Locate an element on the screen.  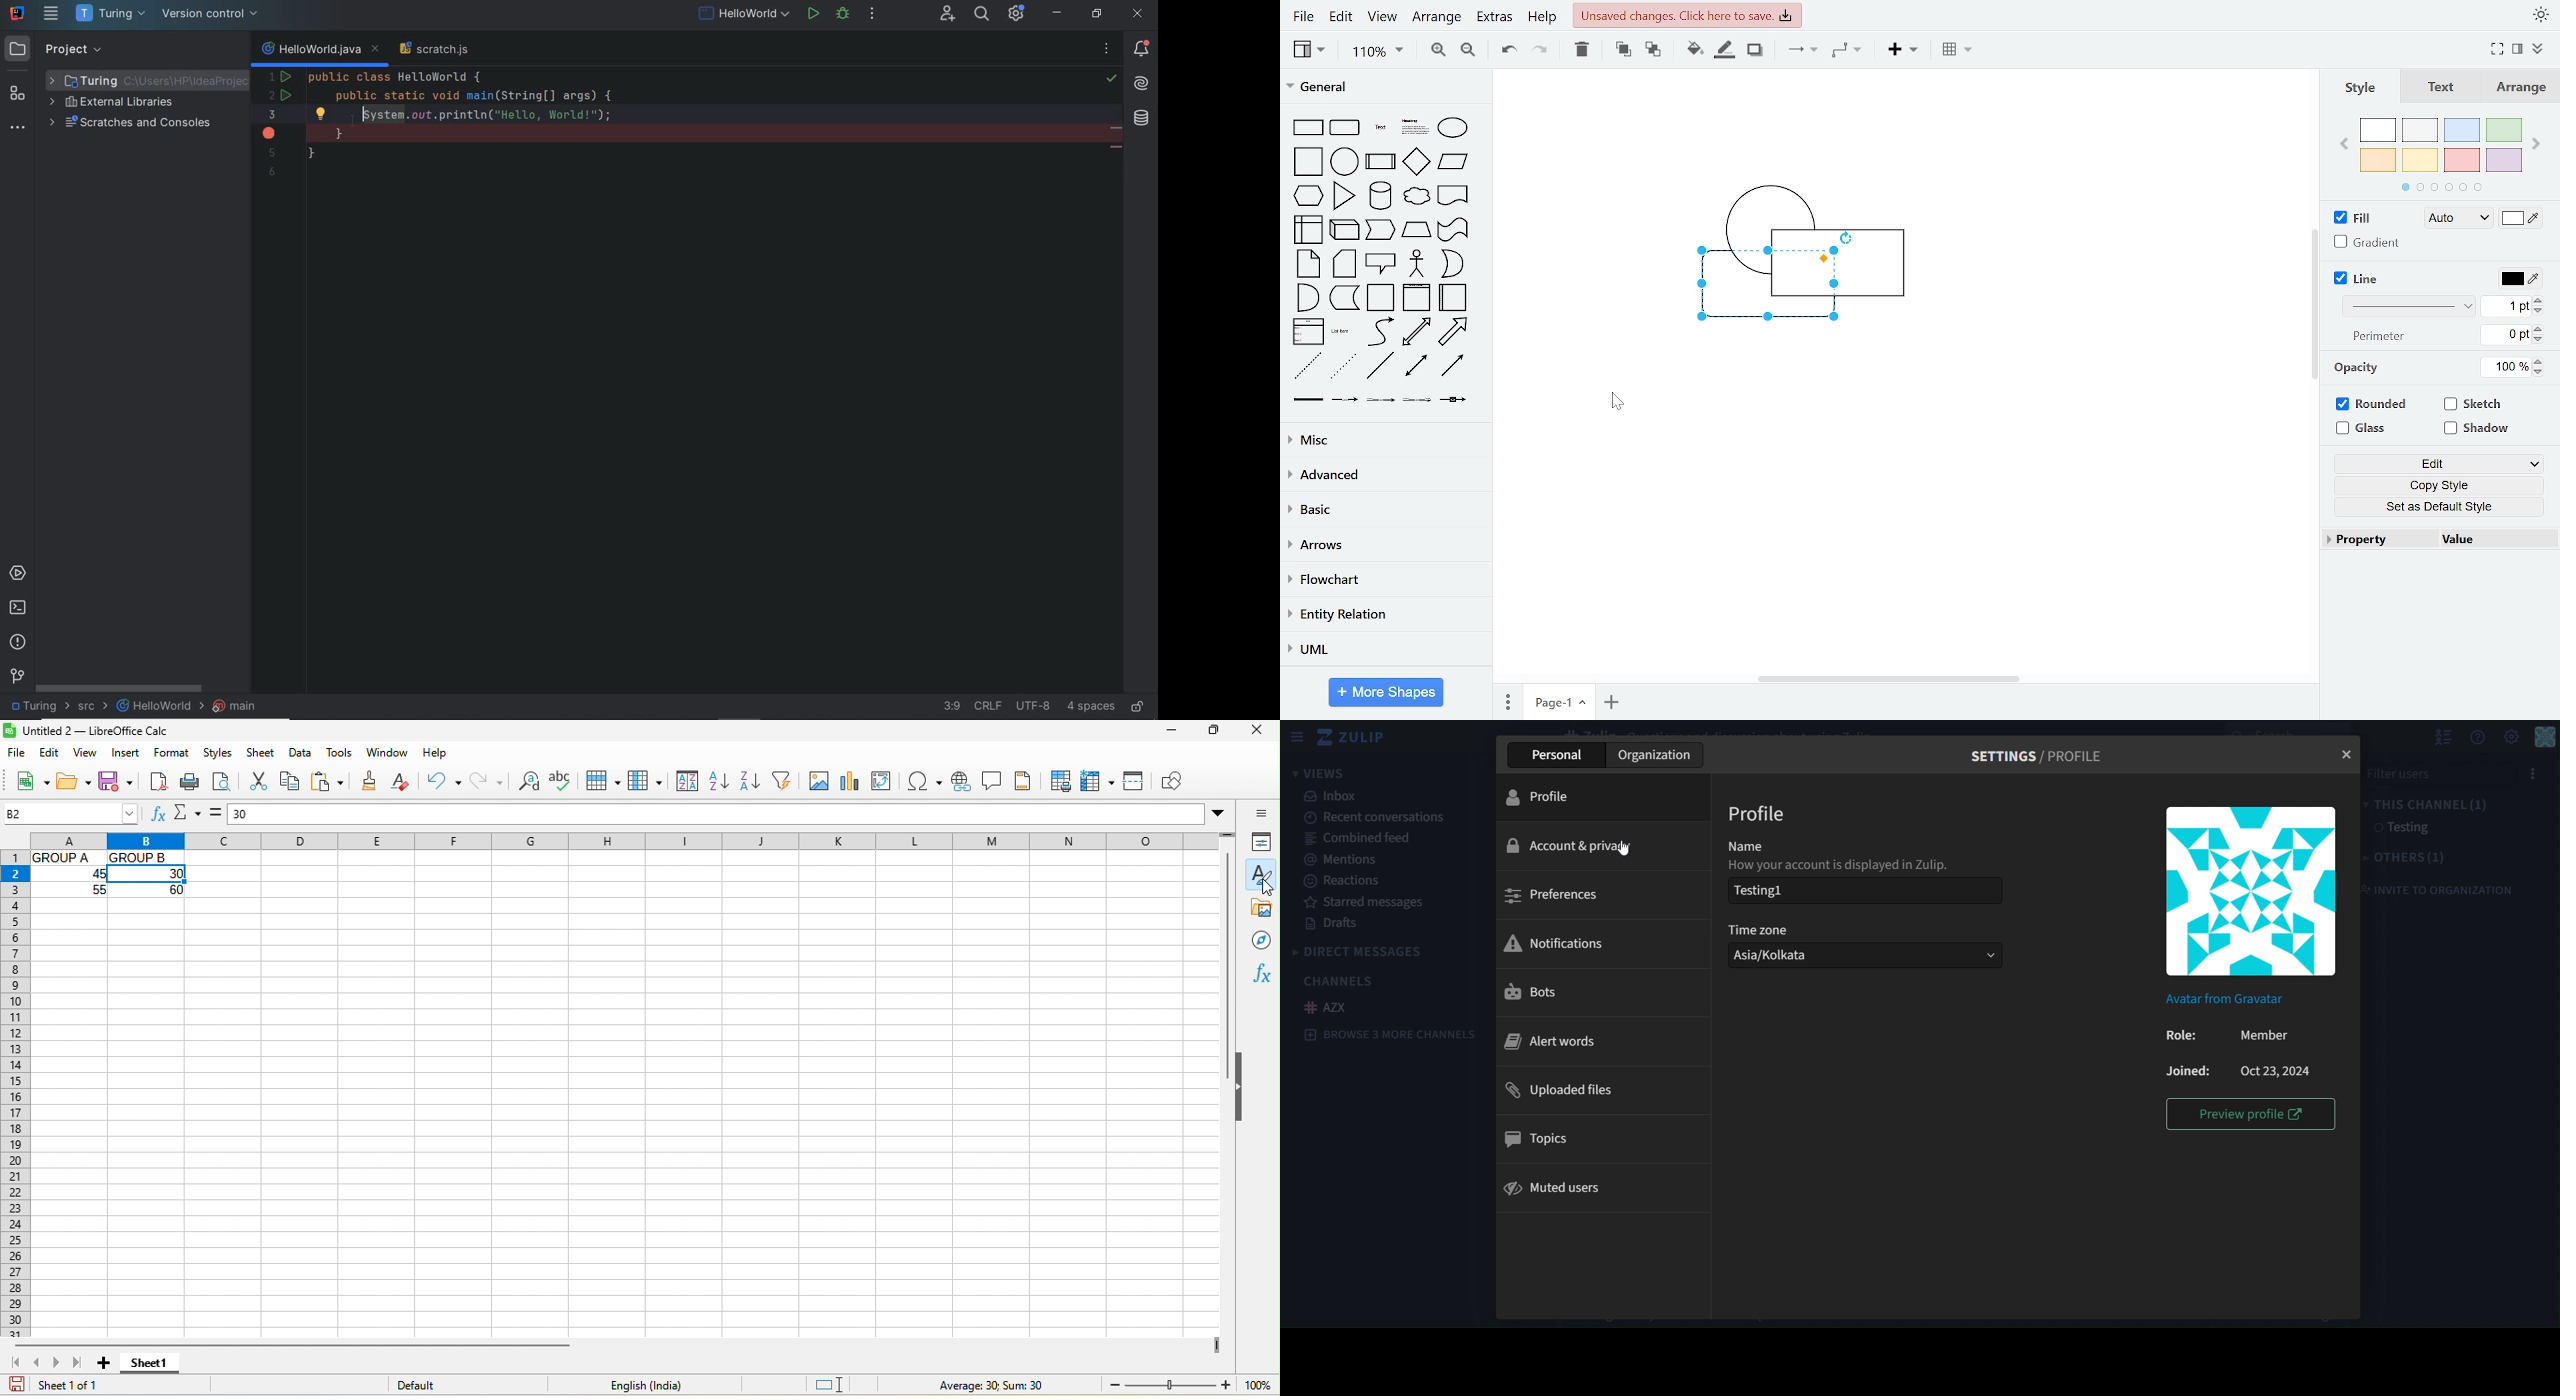
views is located at coordinates (1325, 773).